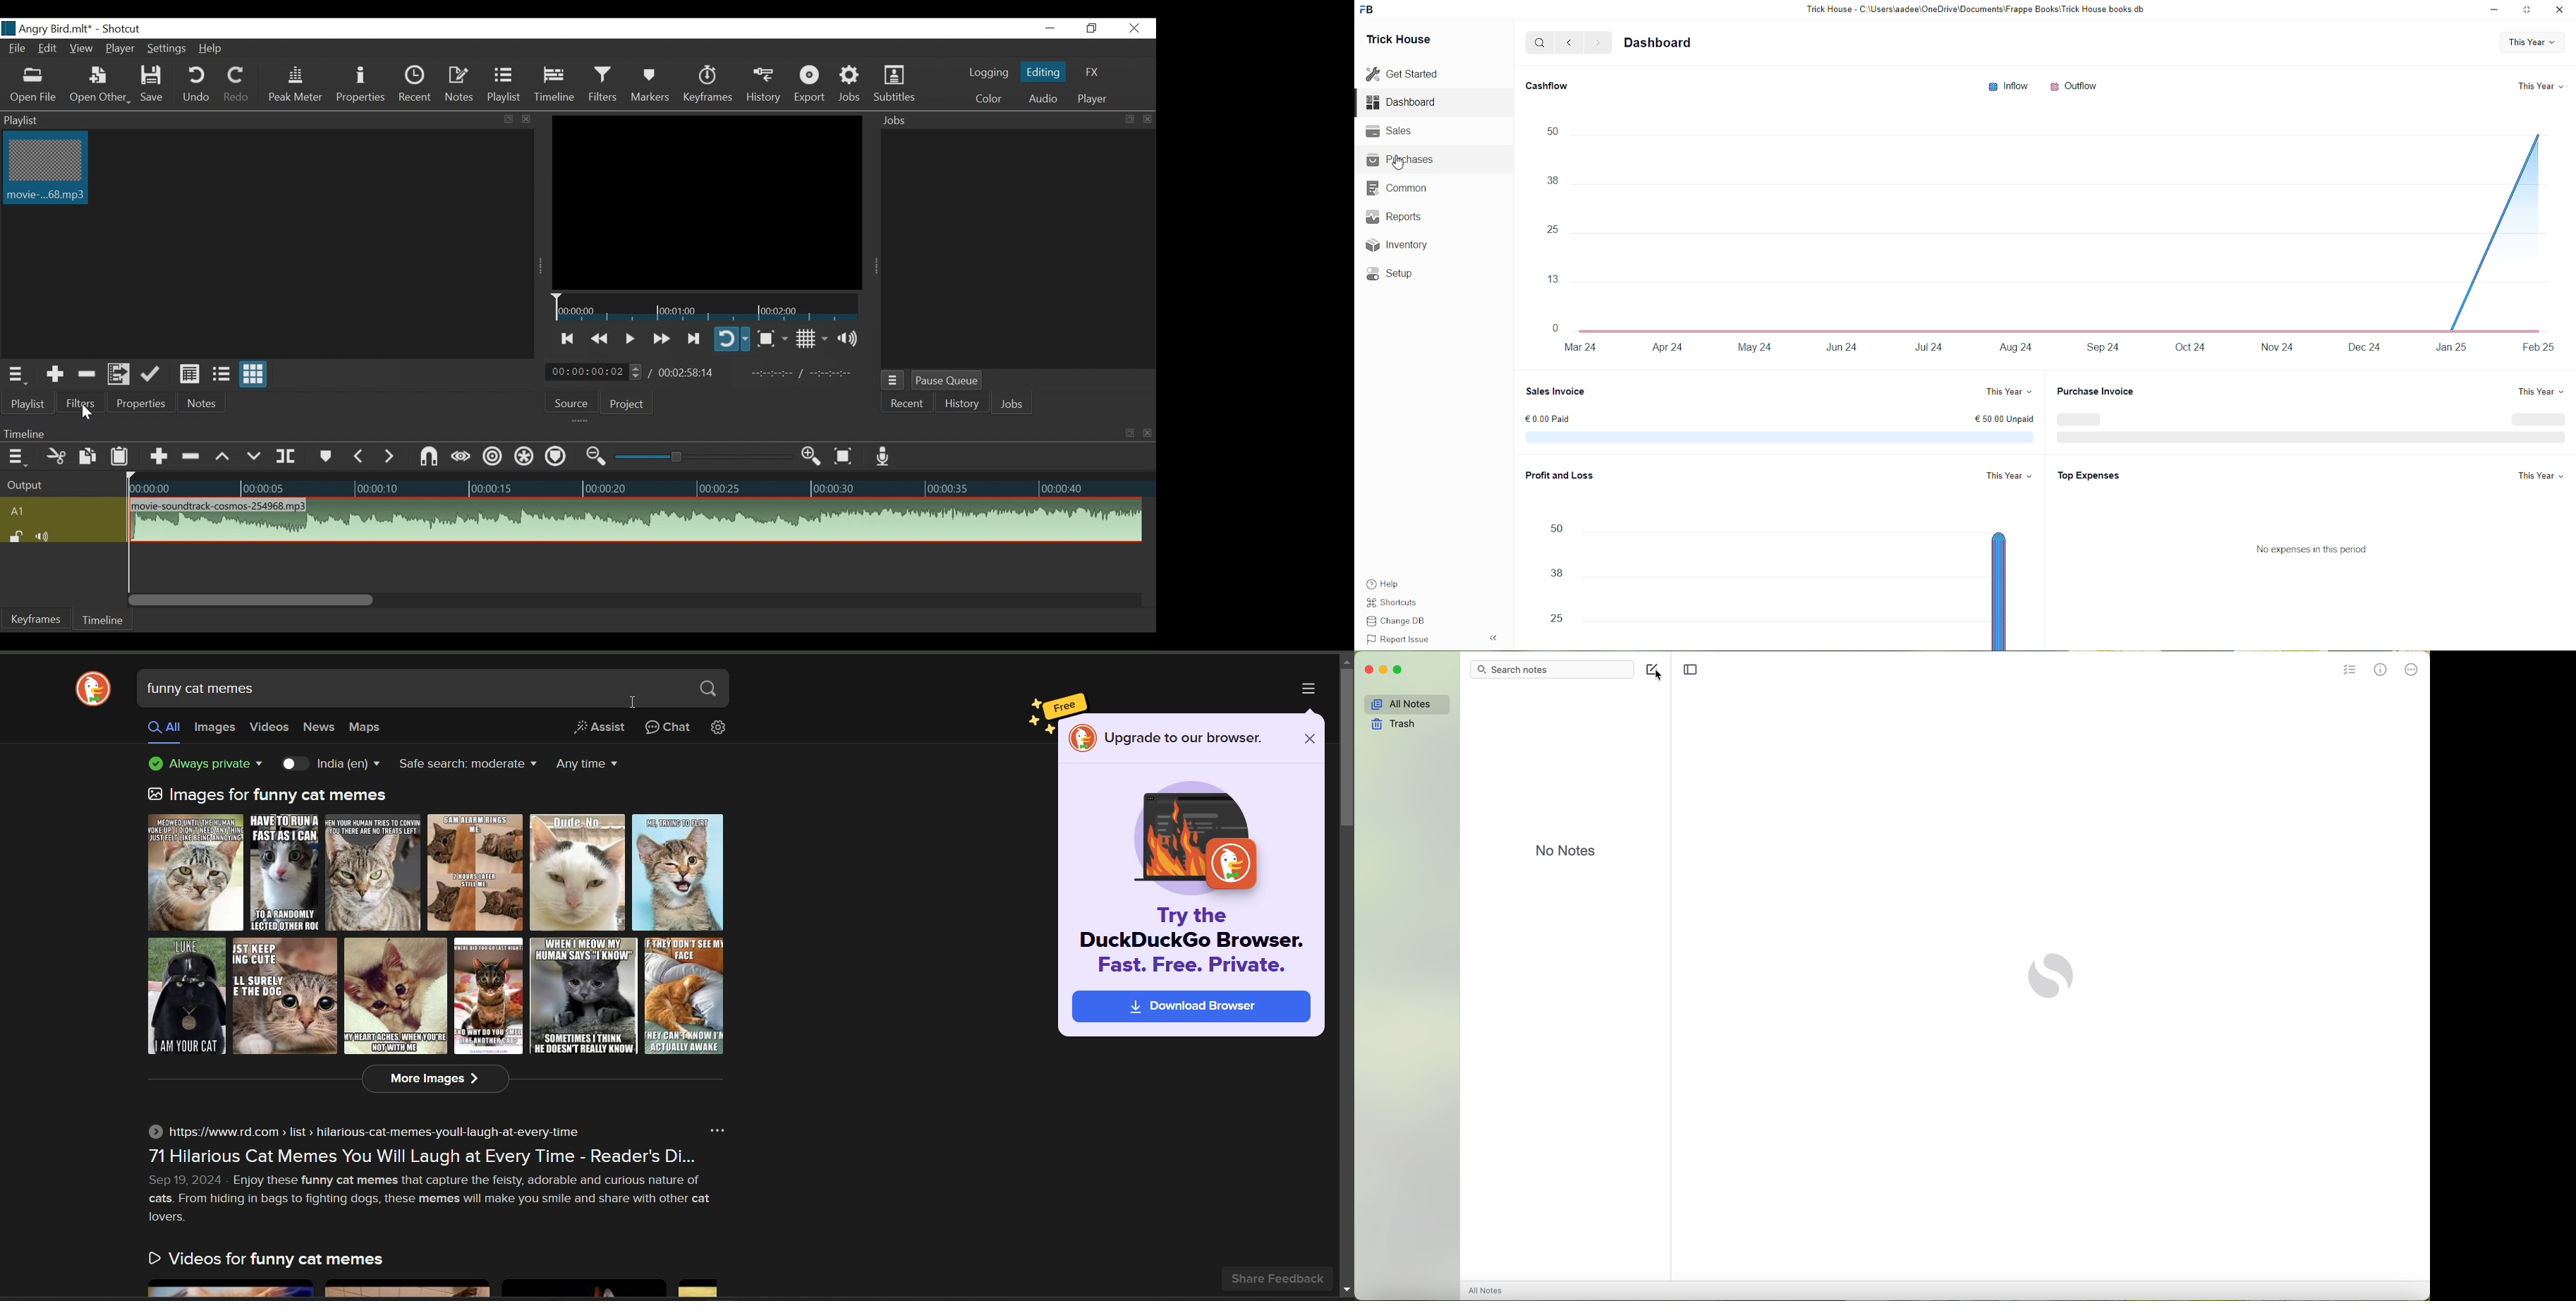 This screenshot has height=1316, width=2576. I want to click on No expenses in this period, so click(2313, 548).